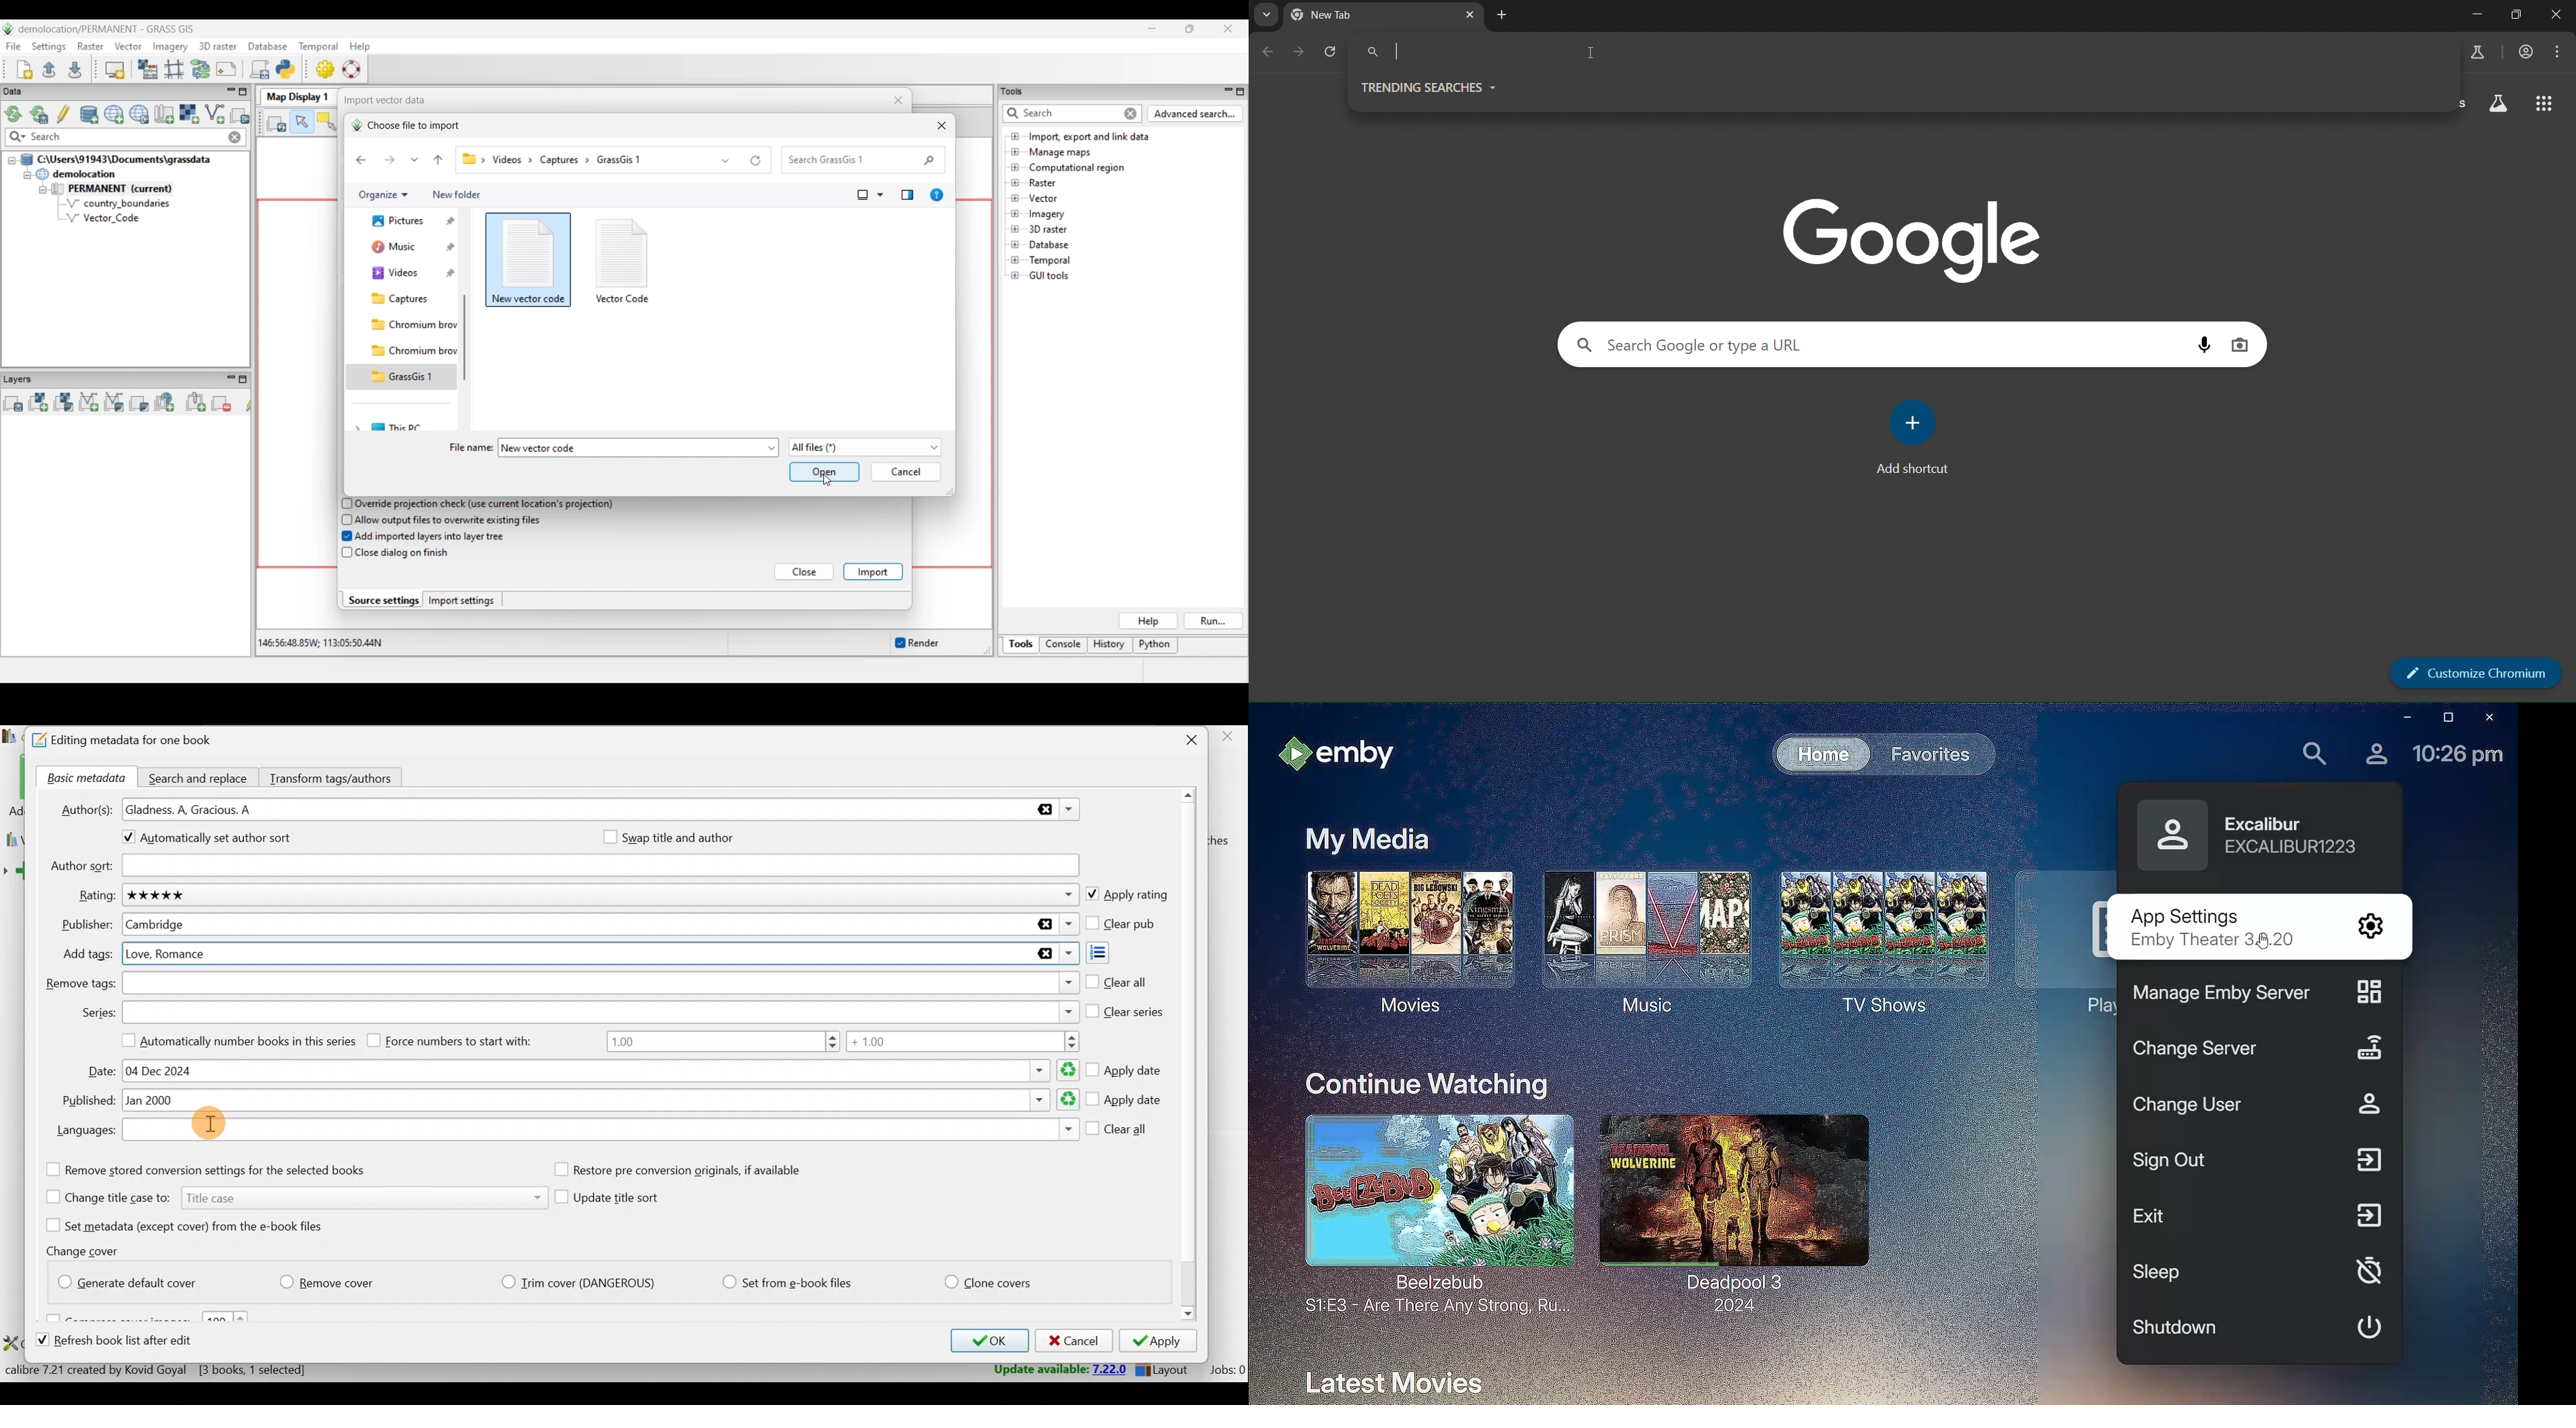  Describe the element at coordinates (1185, 742) in the screenshot. I see `Close` at that location.